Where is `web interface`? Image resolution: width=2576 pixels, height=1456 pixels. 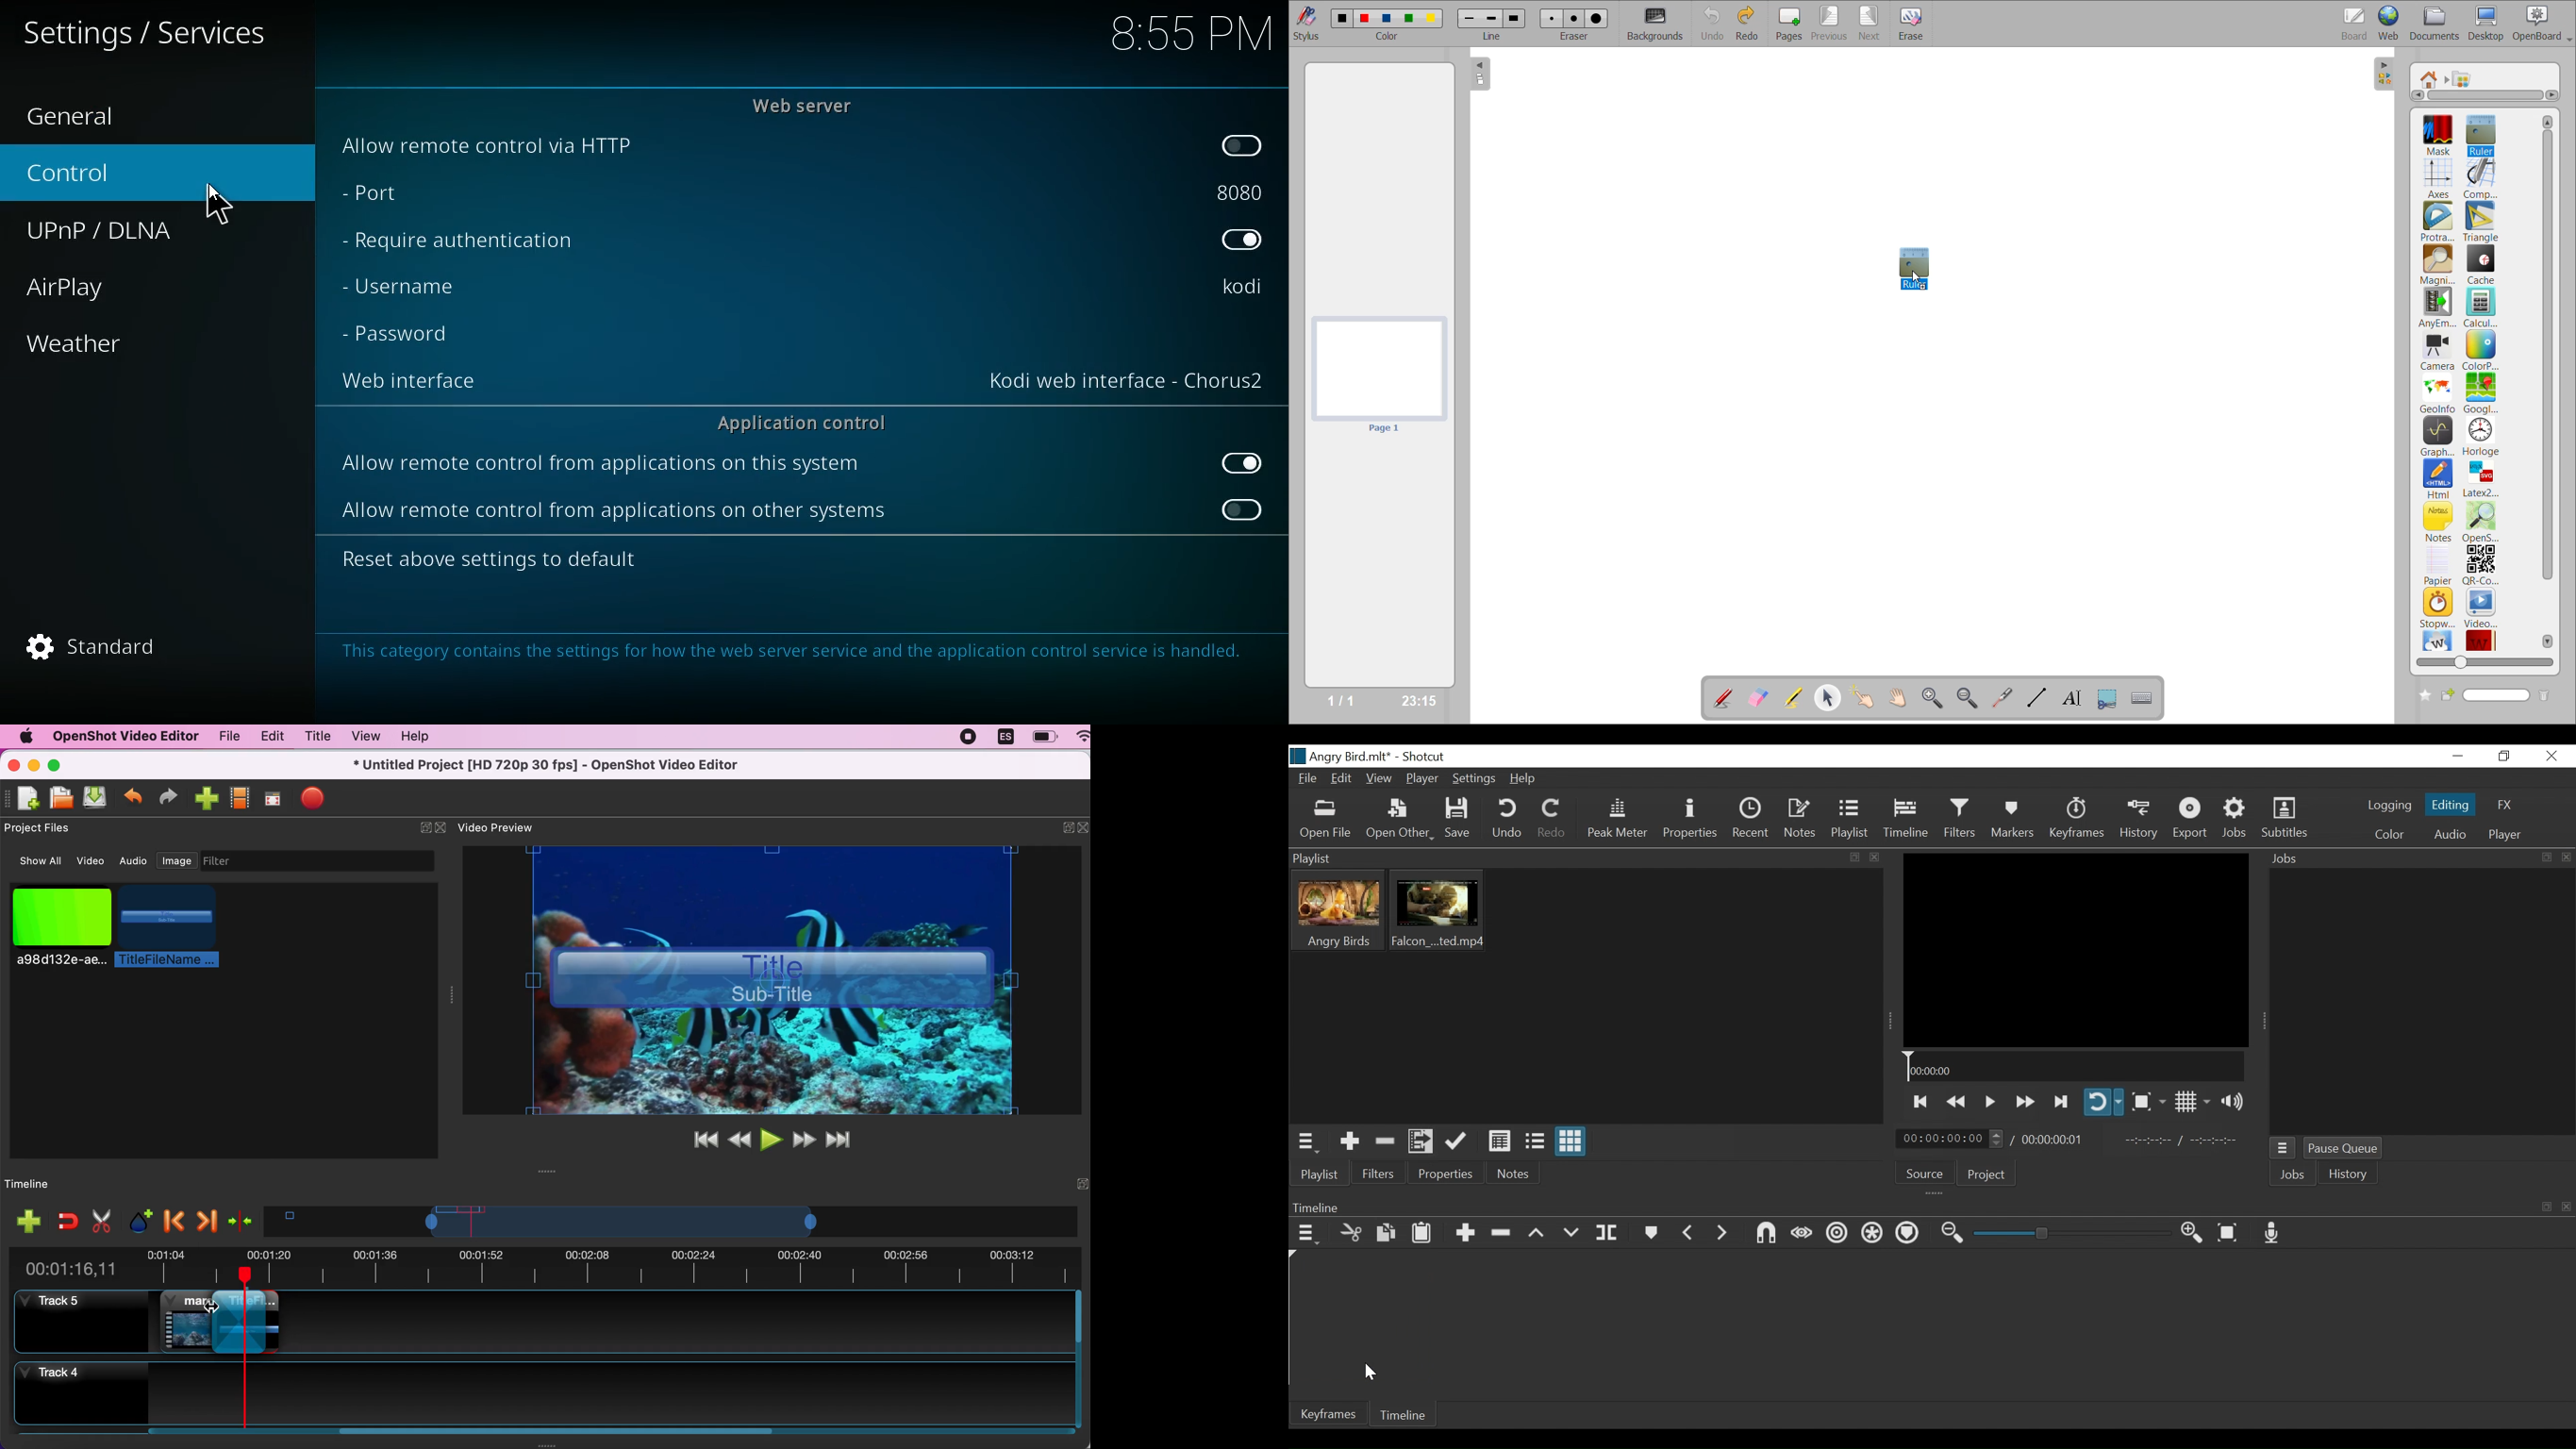
web interface is located at coordinates (1126, 384).